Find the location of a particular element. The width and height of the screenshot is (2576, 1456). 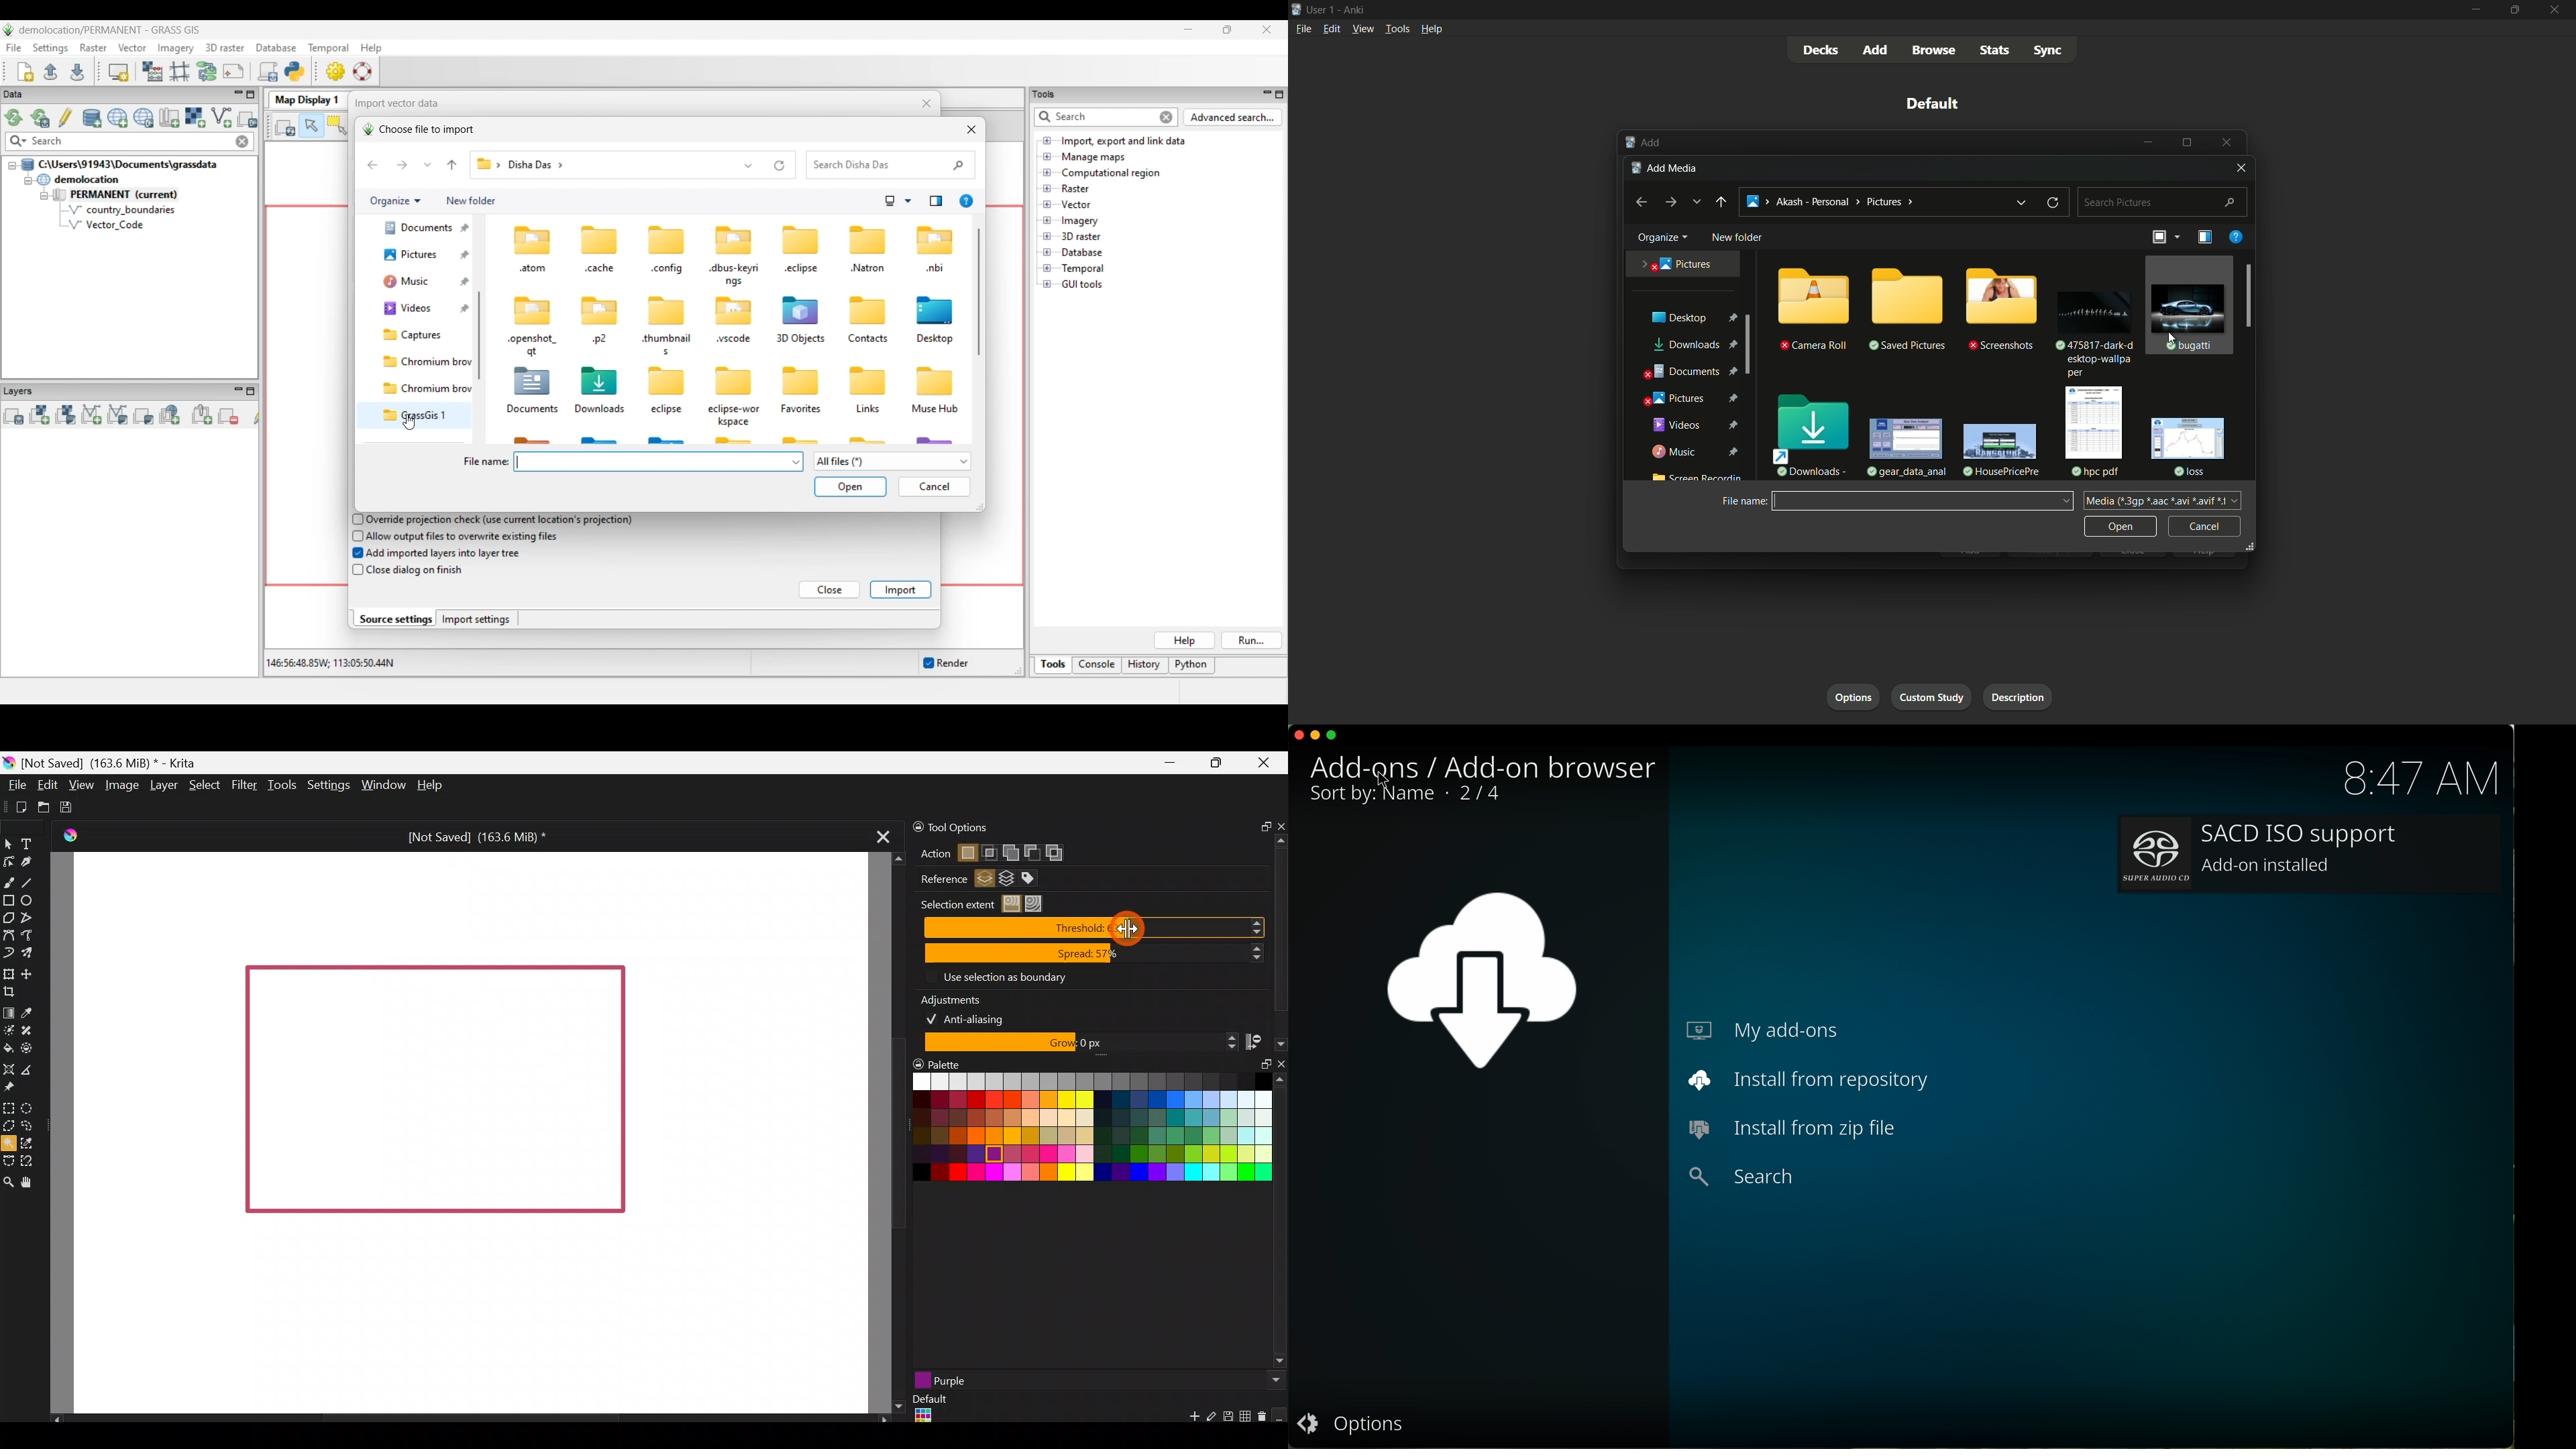

decks is located at coordinates (1821, 51).